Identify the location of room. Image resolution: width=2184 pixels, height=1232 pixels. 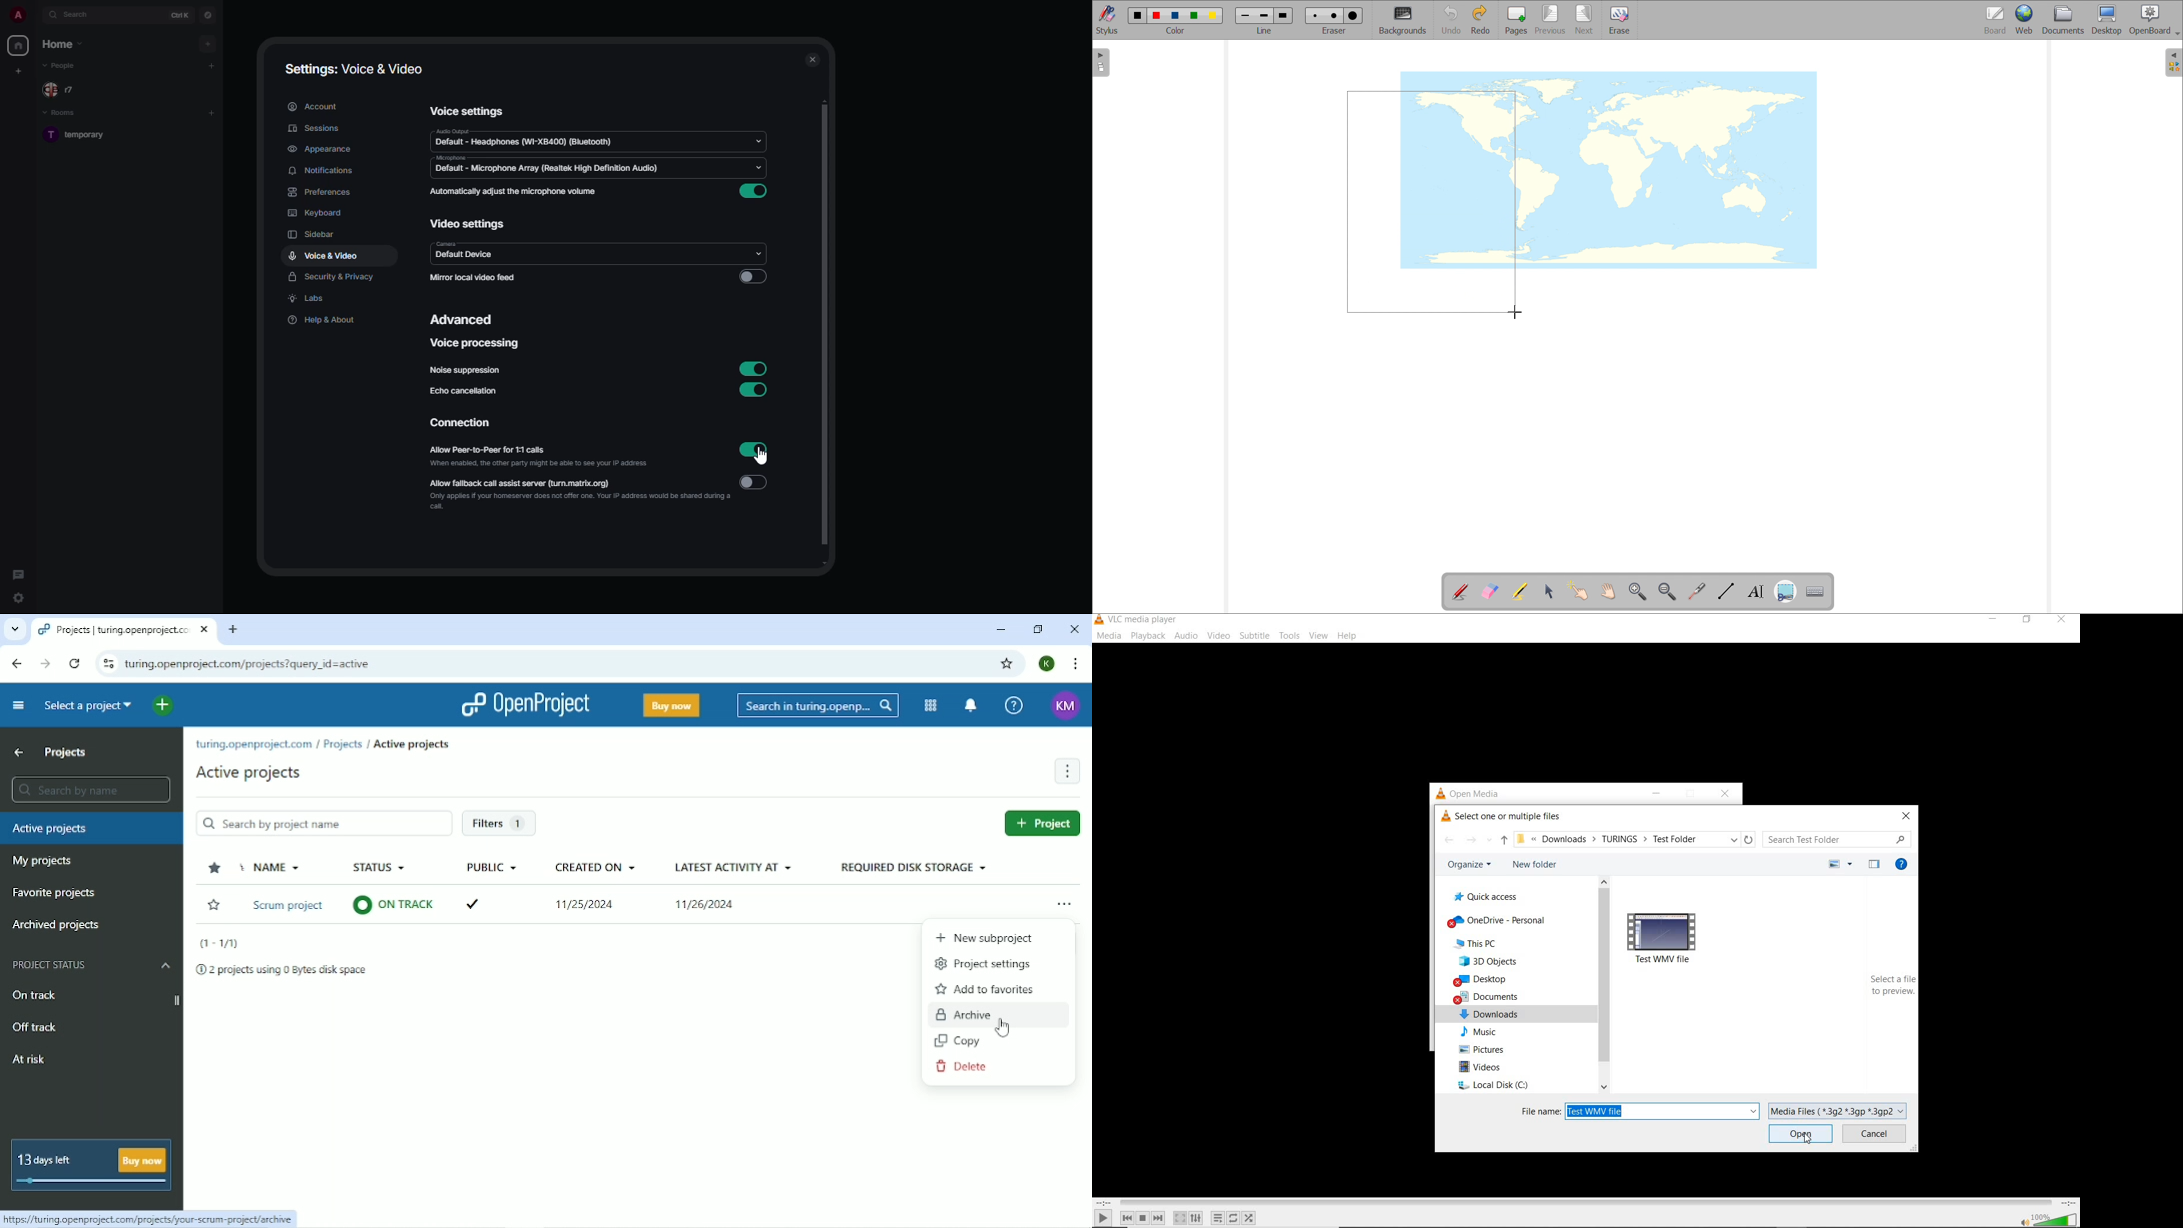
(80, 136).